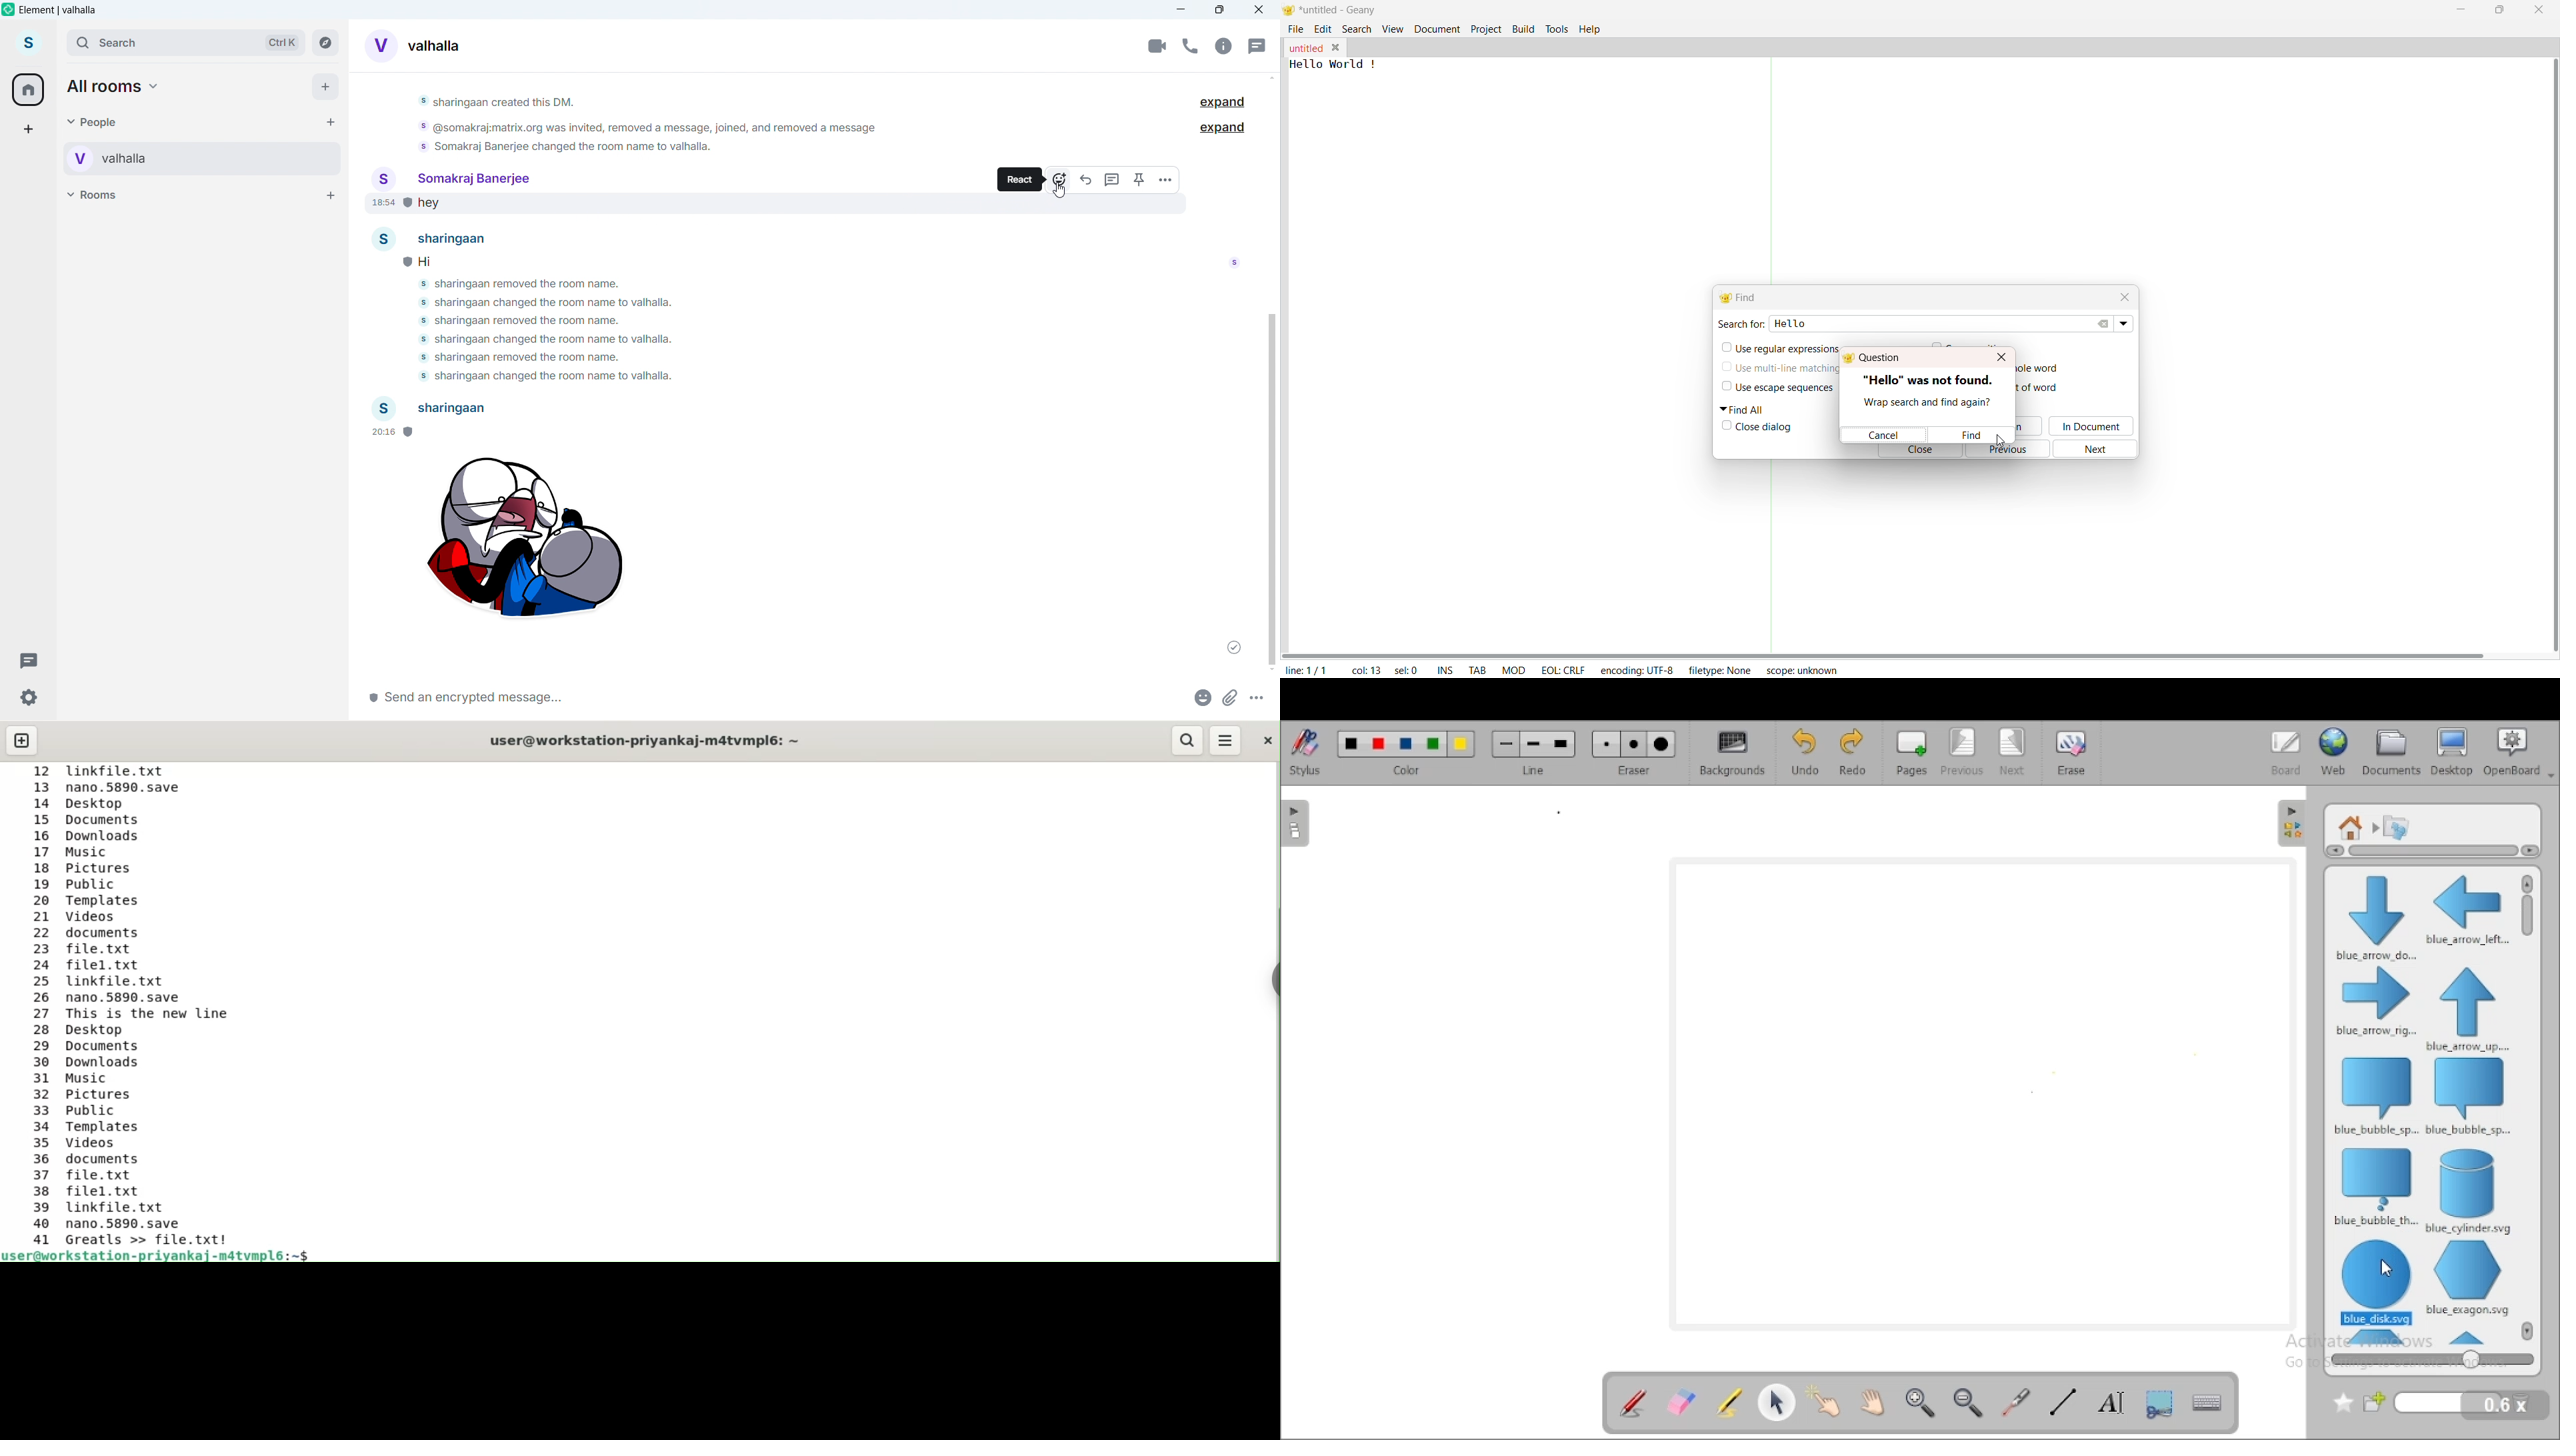 This screenshot has height=1456, width=2576. What do you see at coordinates (1139, 179) in the screenshot?
I see `Pin ` at bounding box center [1139, 179].